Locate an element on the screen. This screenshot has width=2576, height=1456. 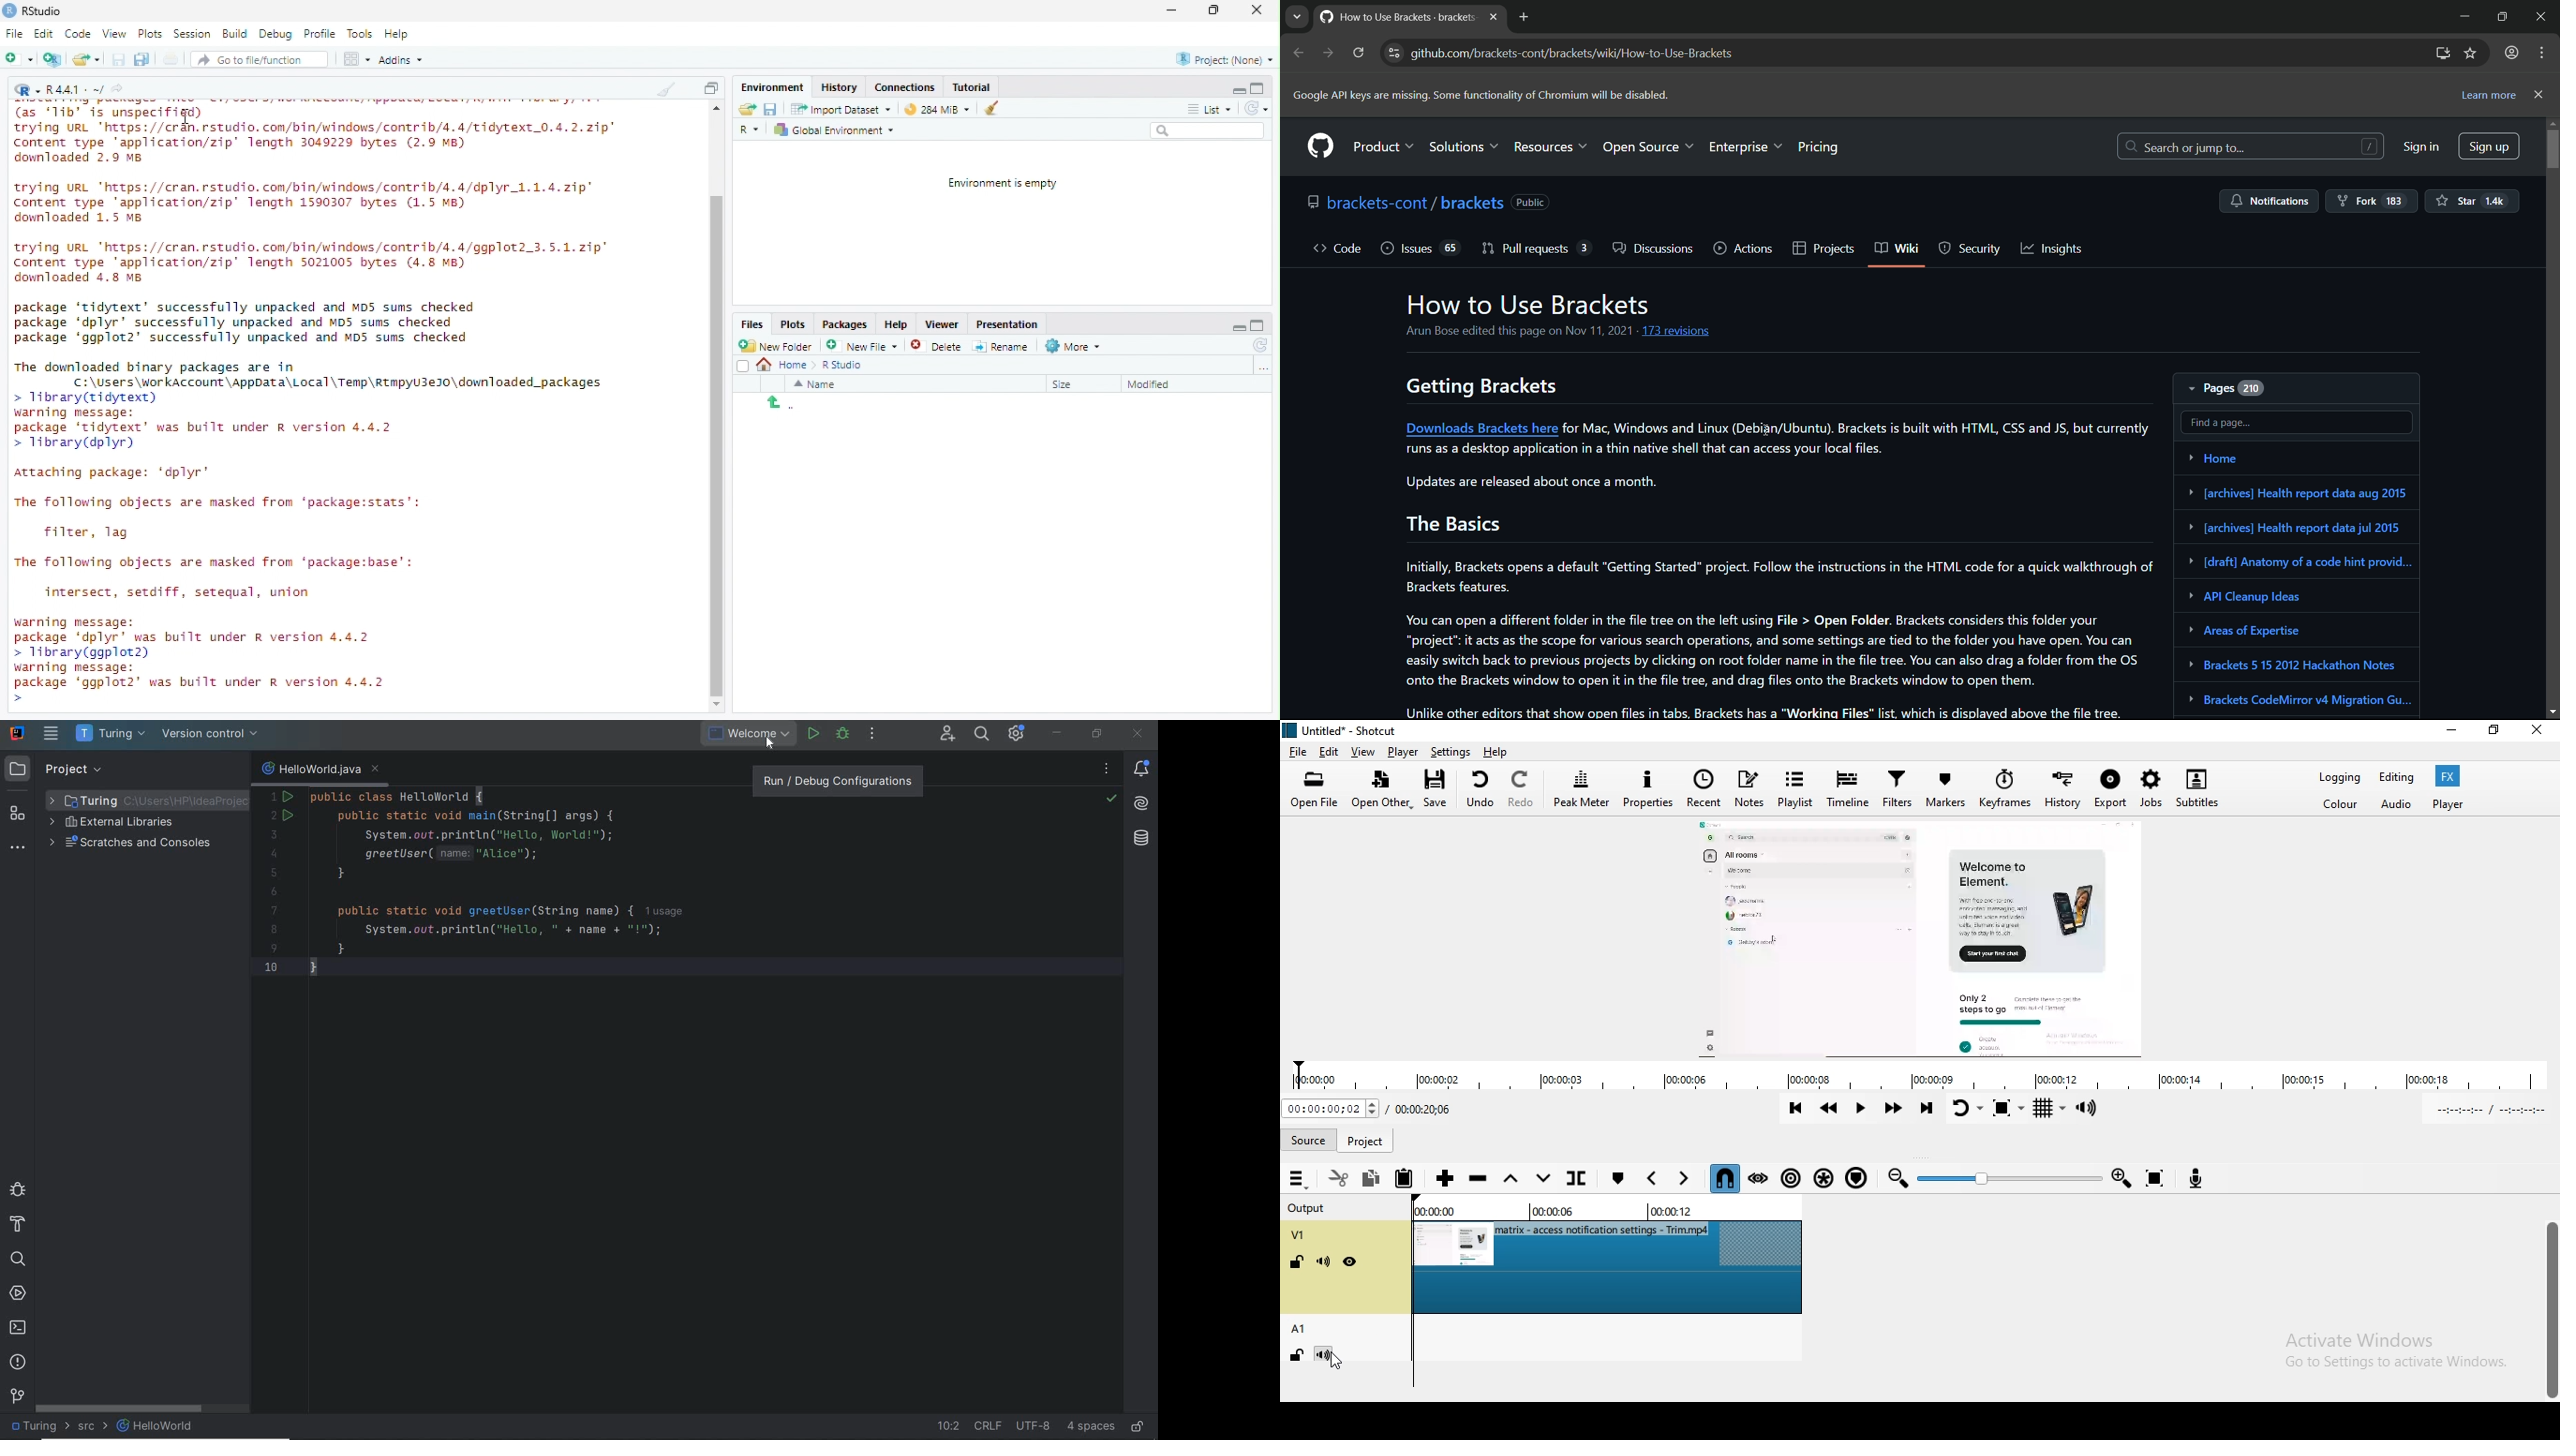
R4.4.1 ~/ is located at coordinates (77, 91).